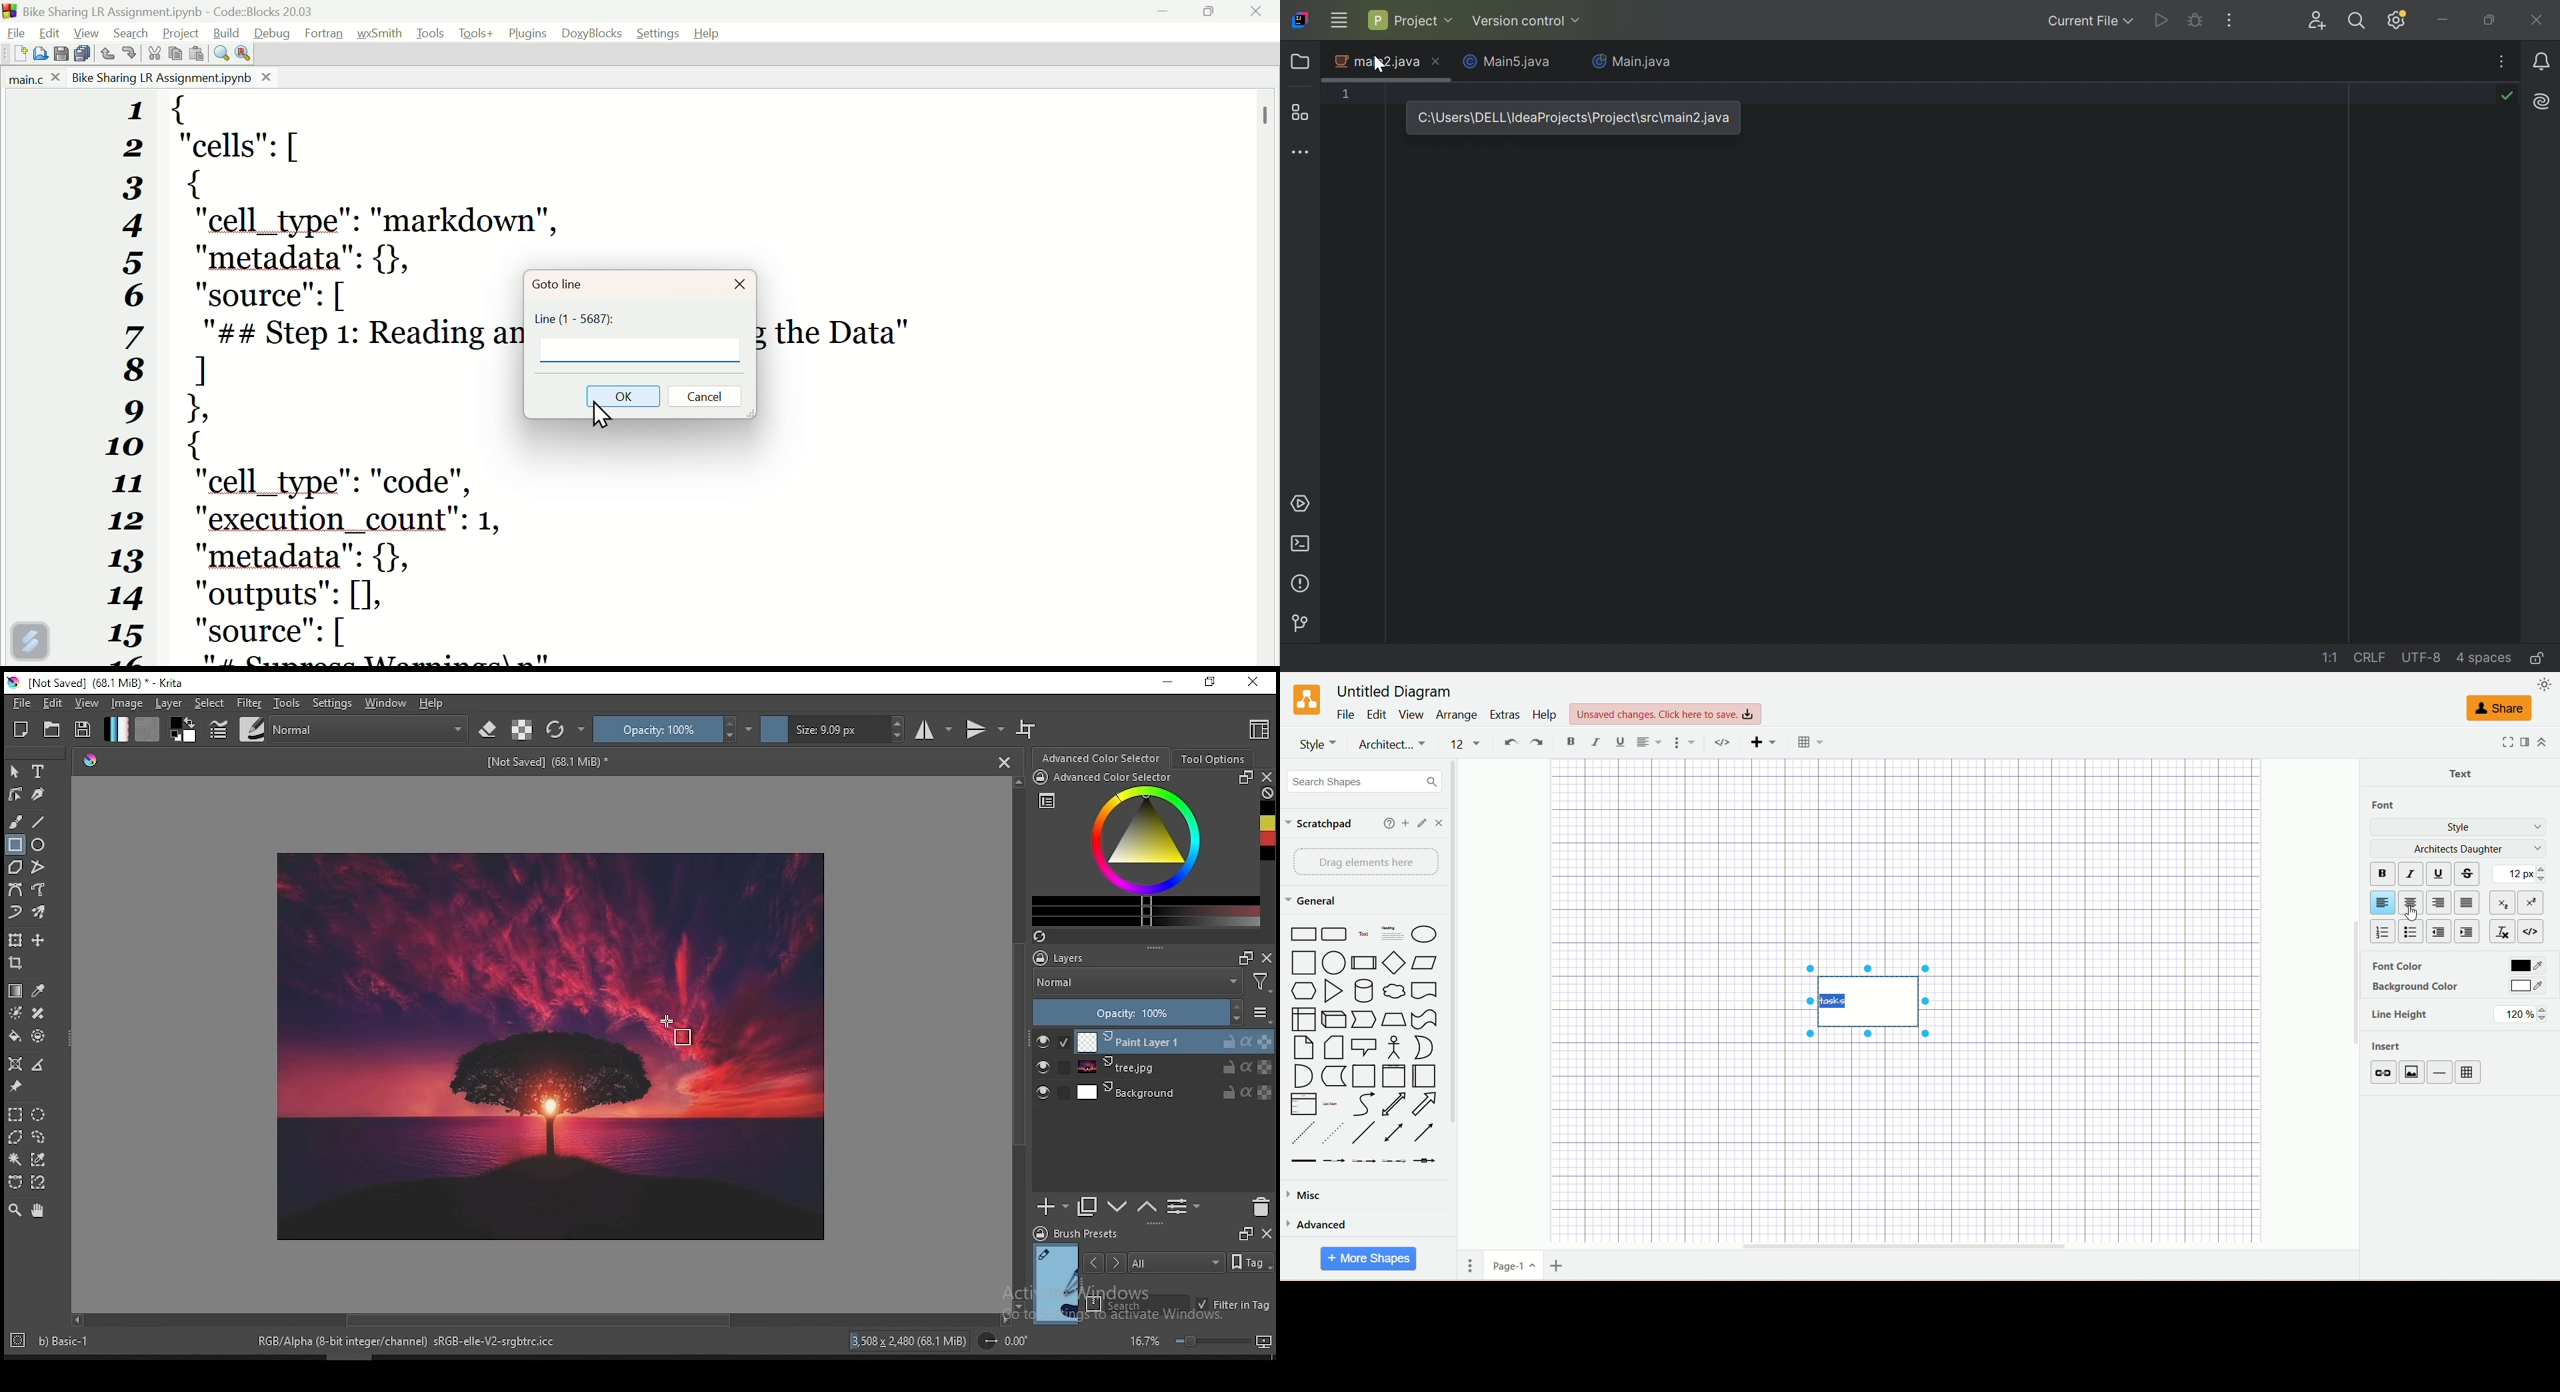  What do you see at coordinates (2355, 1003) in the screenshot?
I see `vertical scroll bar` at bounding box center [2355, 1003].